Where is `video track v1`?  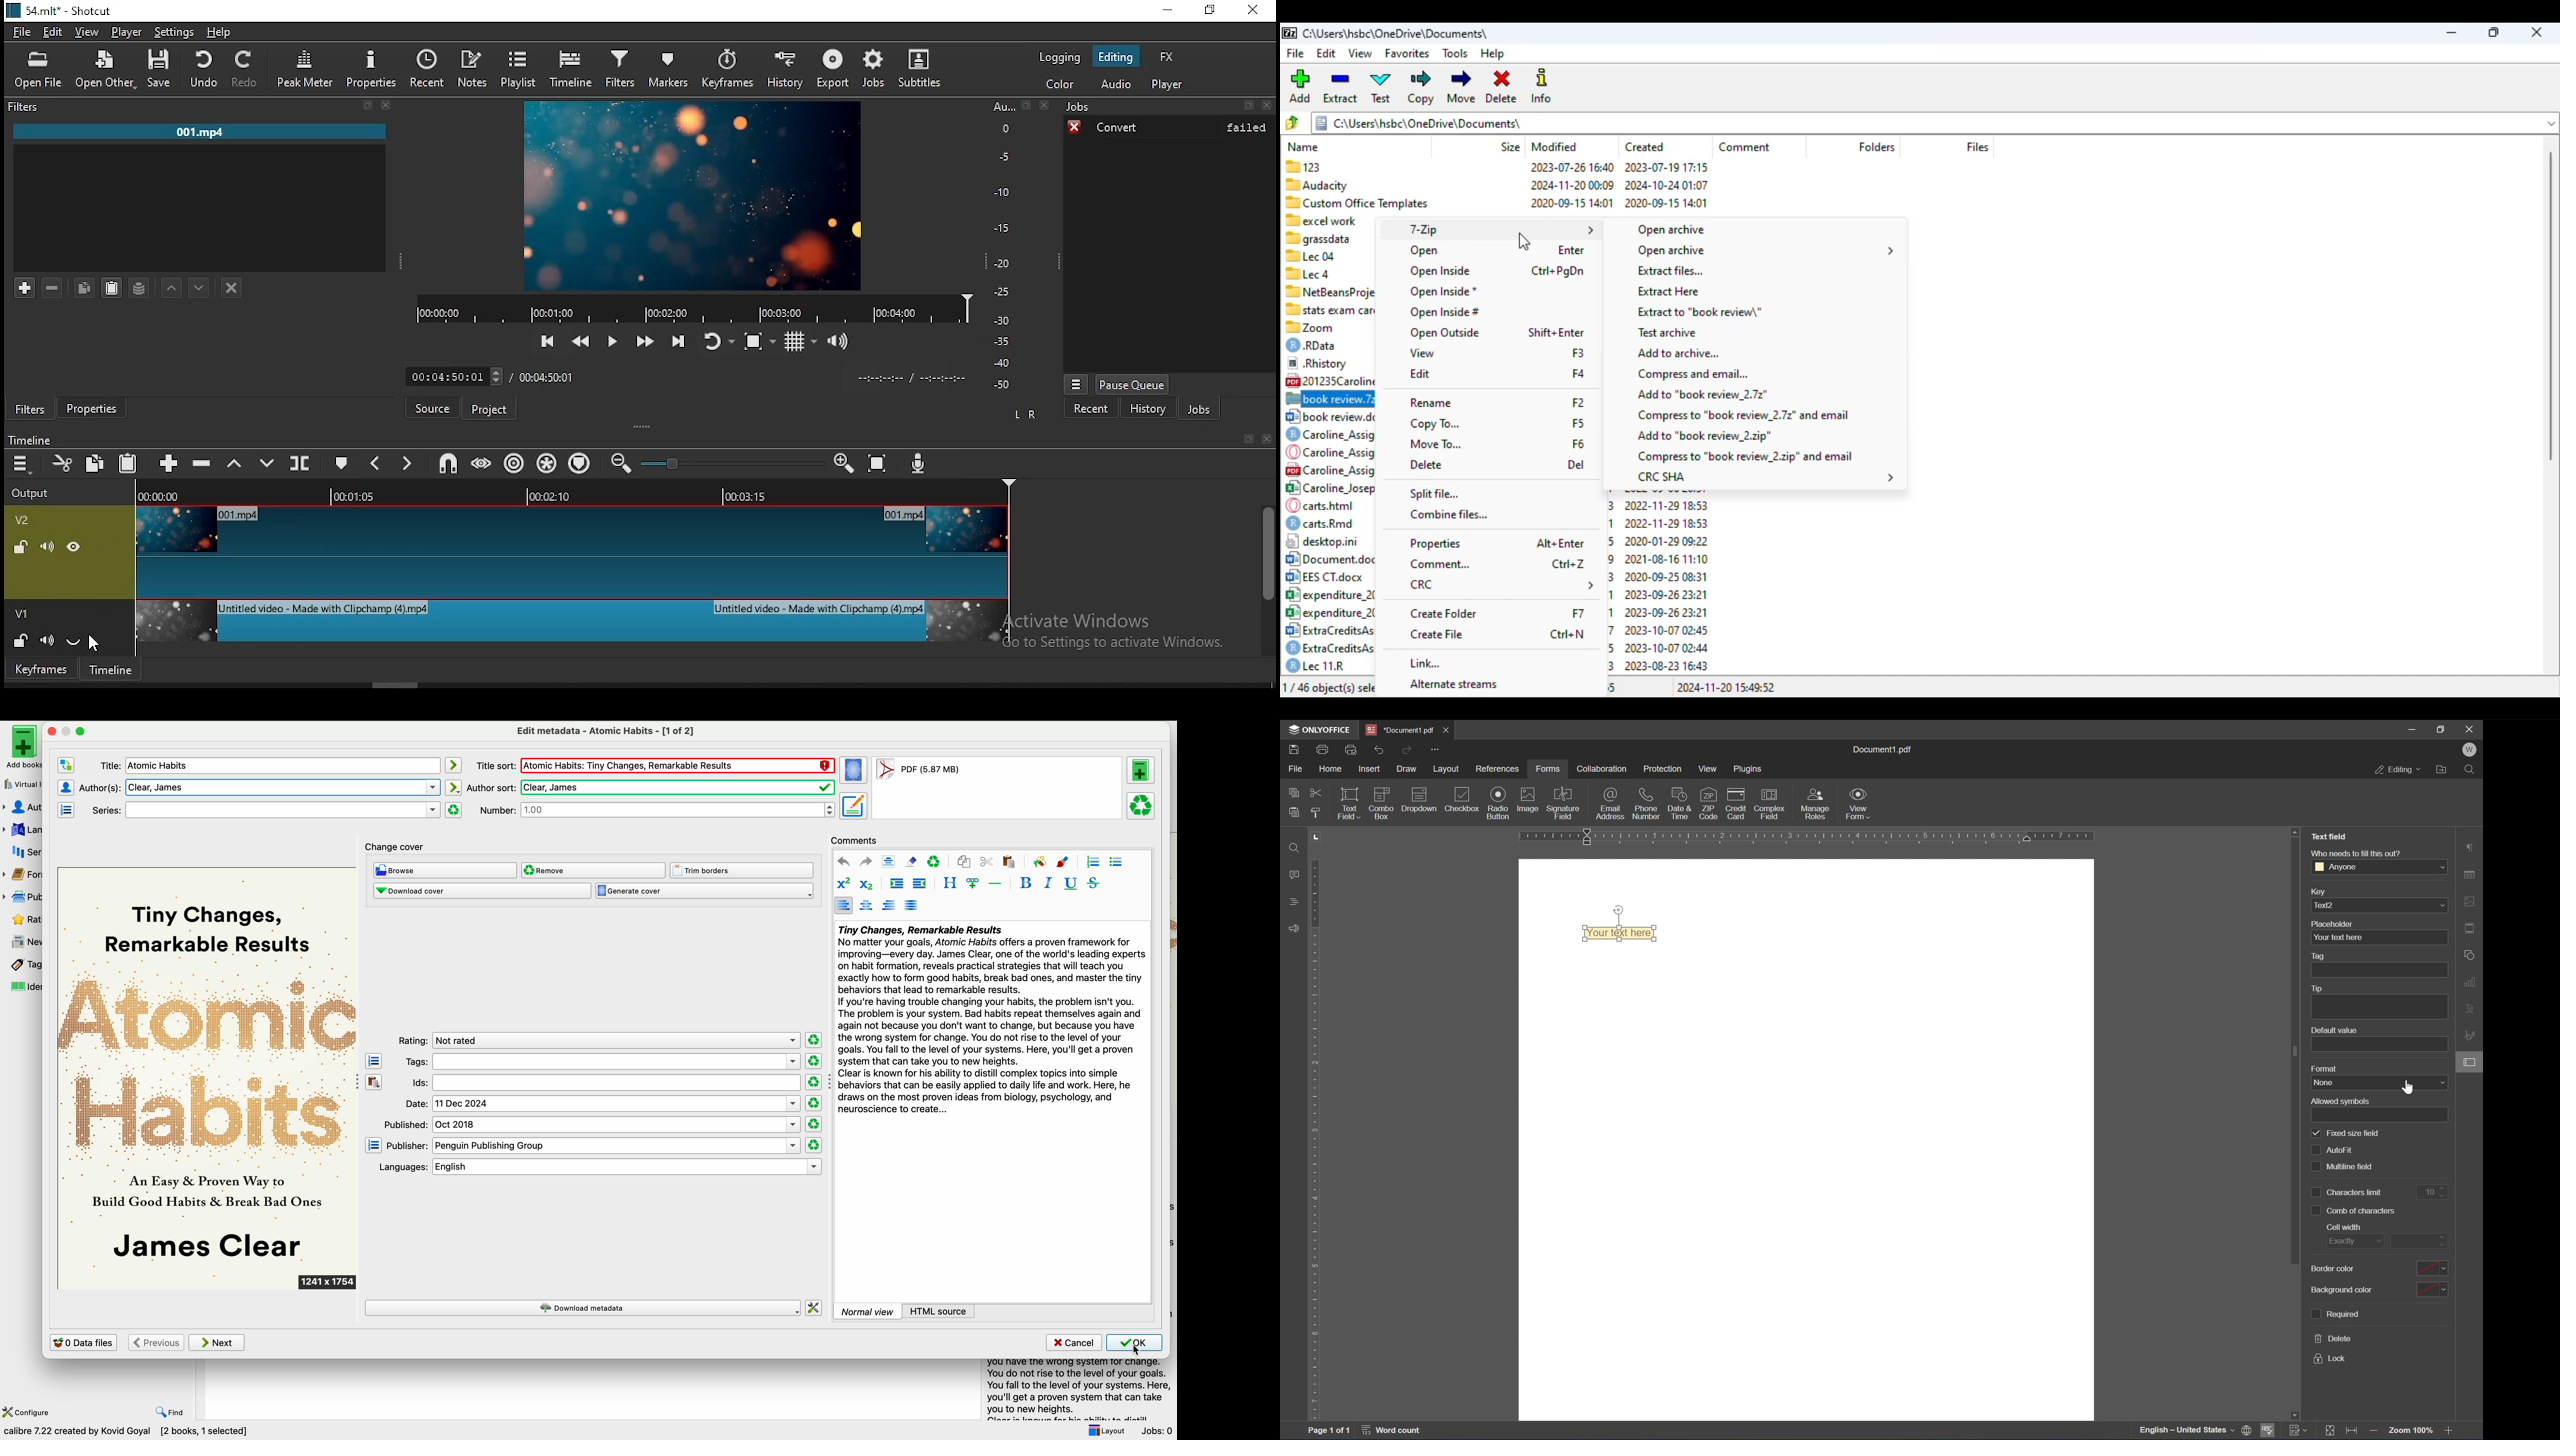 video track v1 is located at coordinates (571, 630).